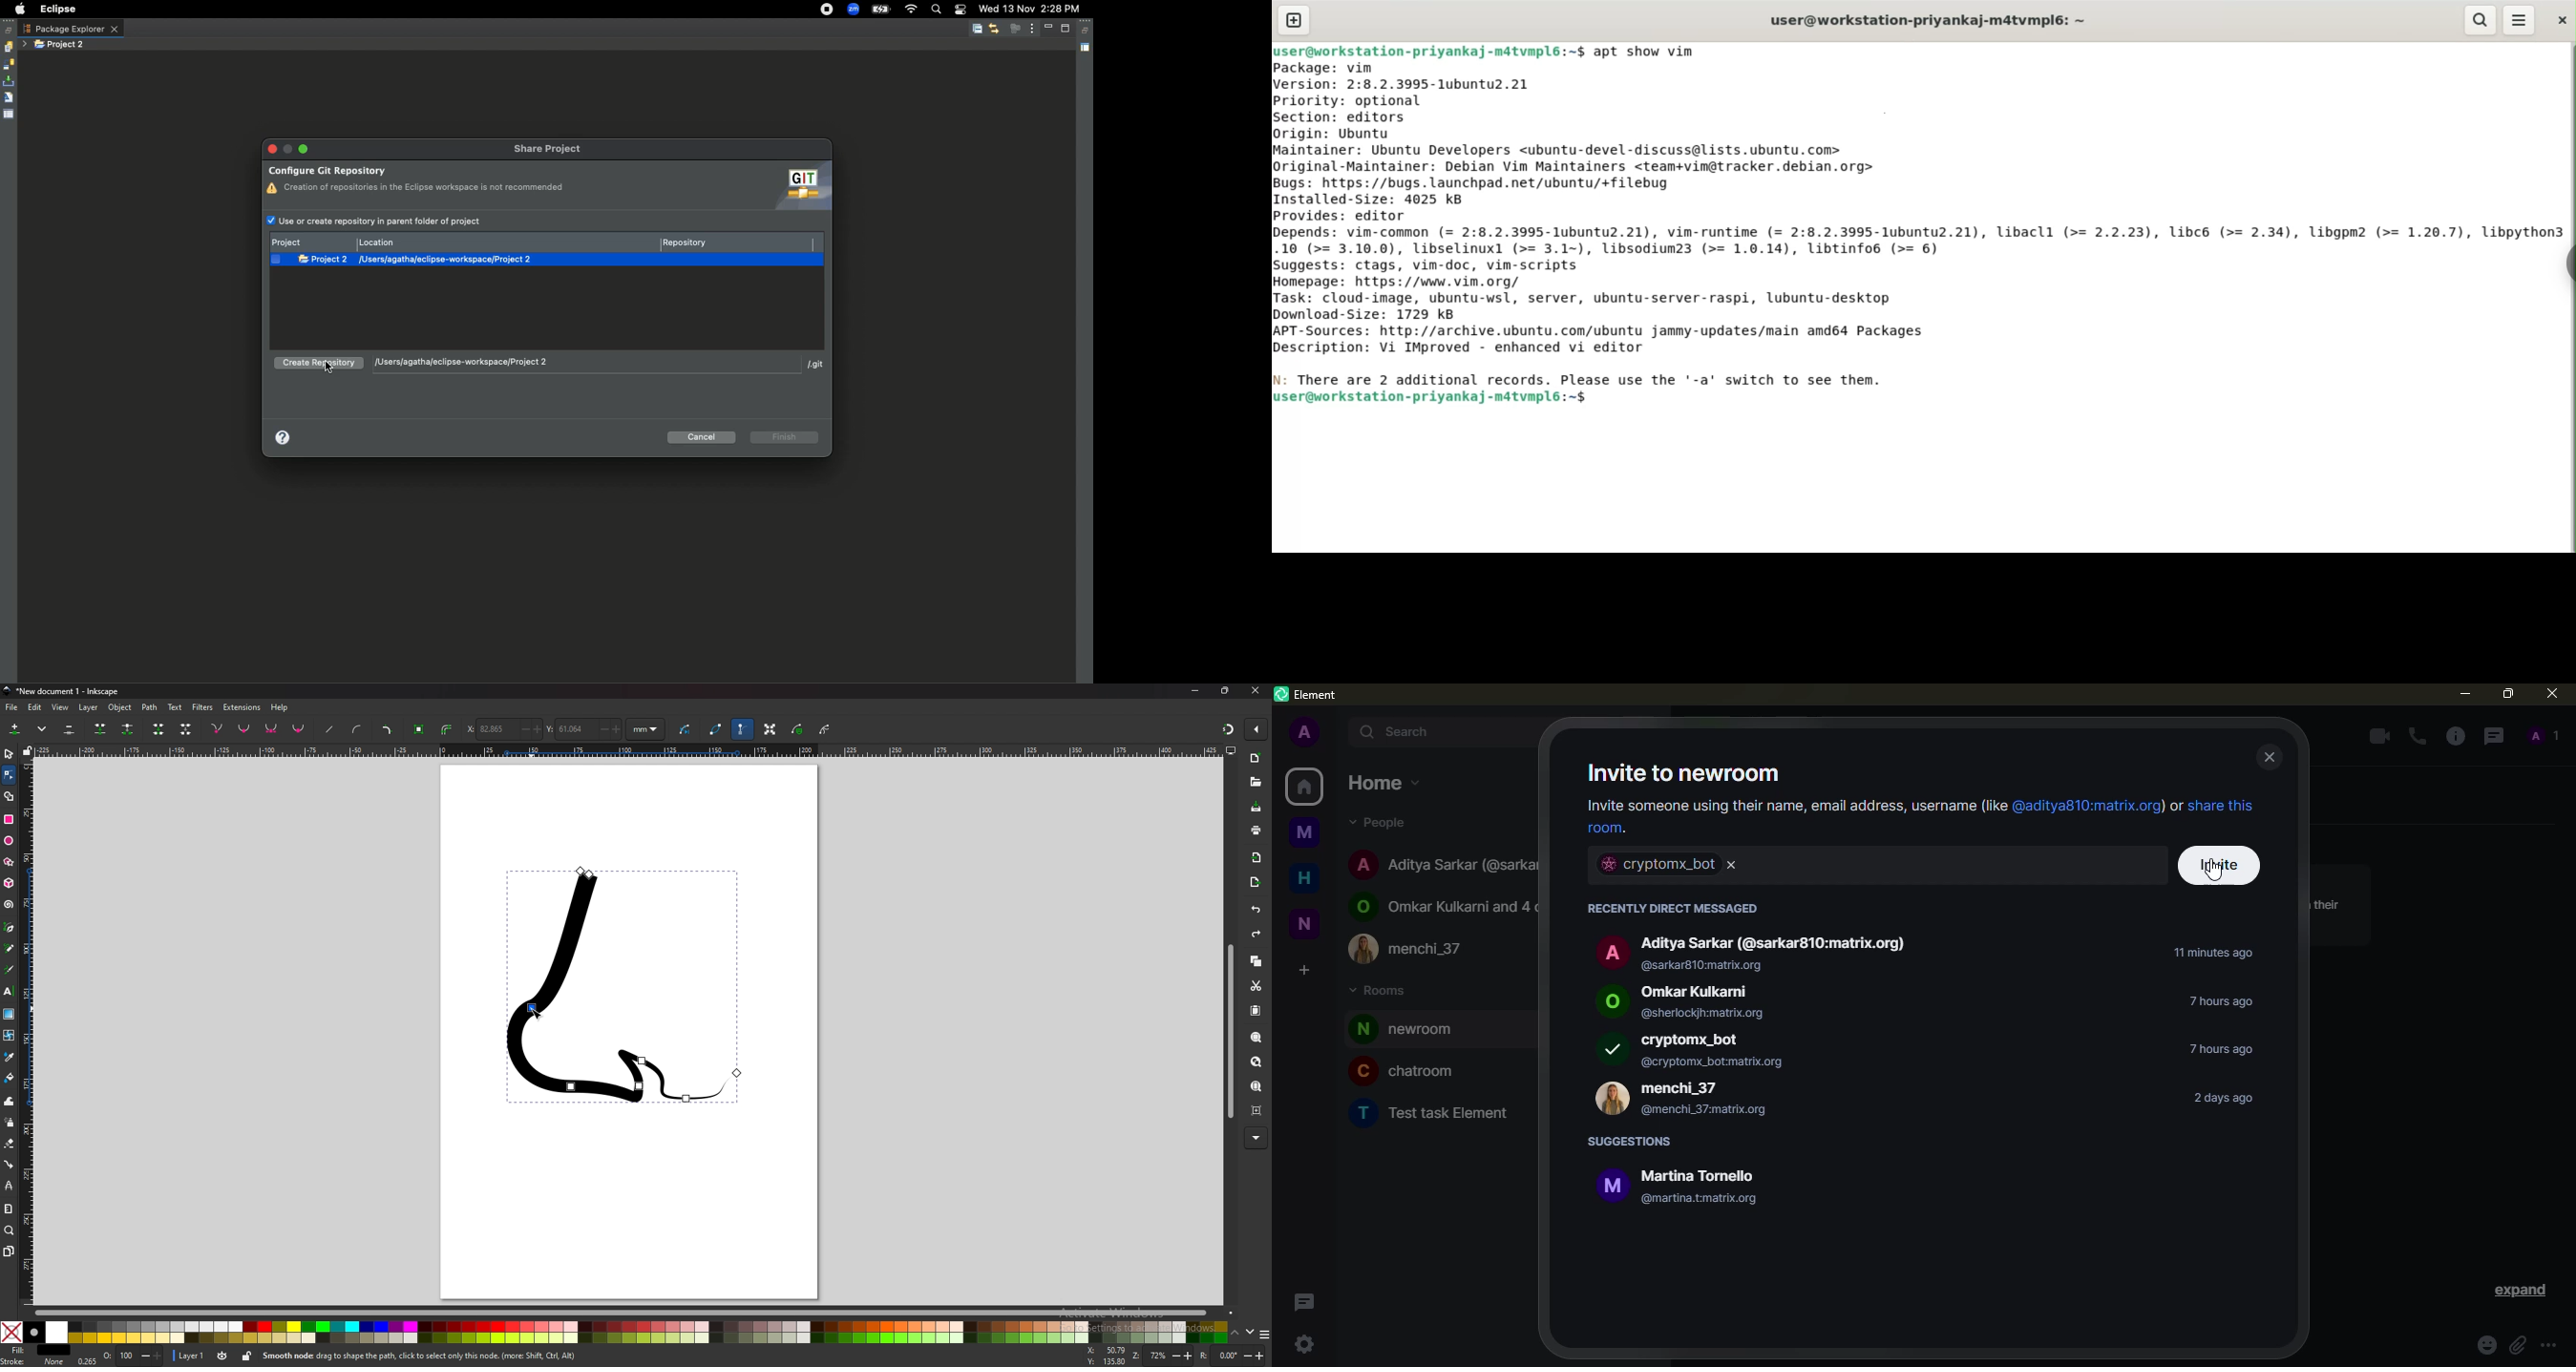  Describe the element at coordinates (786, 437) in the screenshot. I see `Finish` at that location.